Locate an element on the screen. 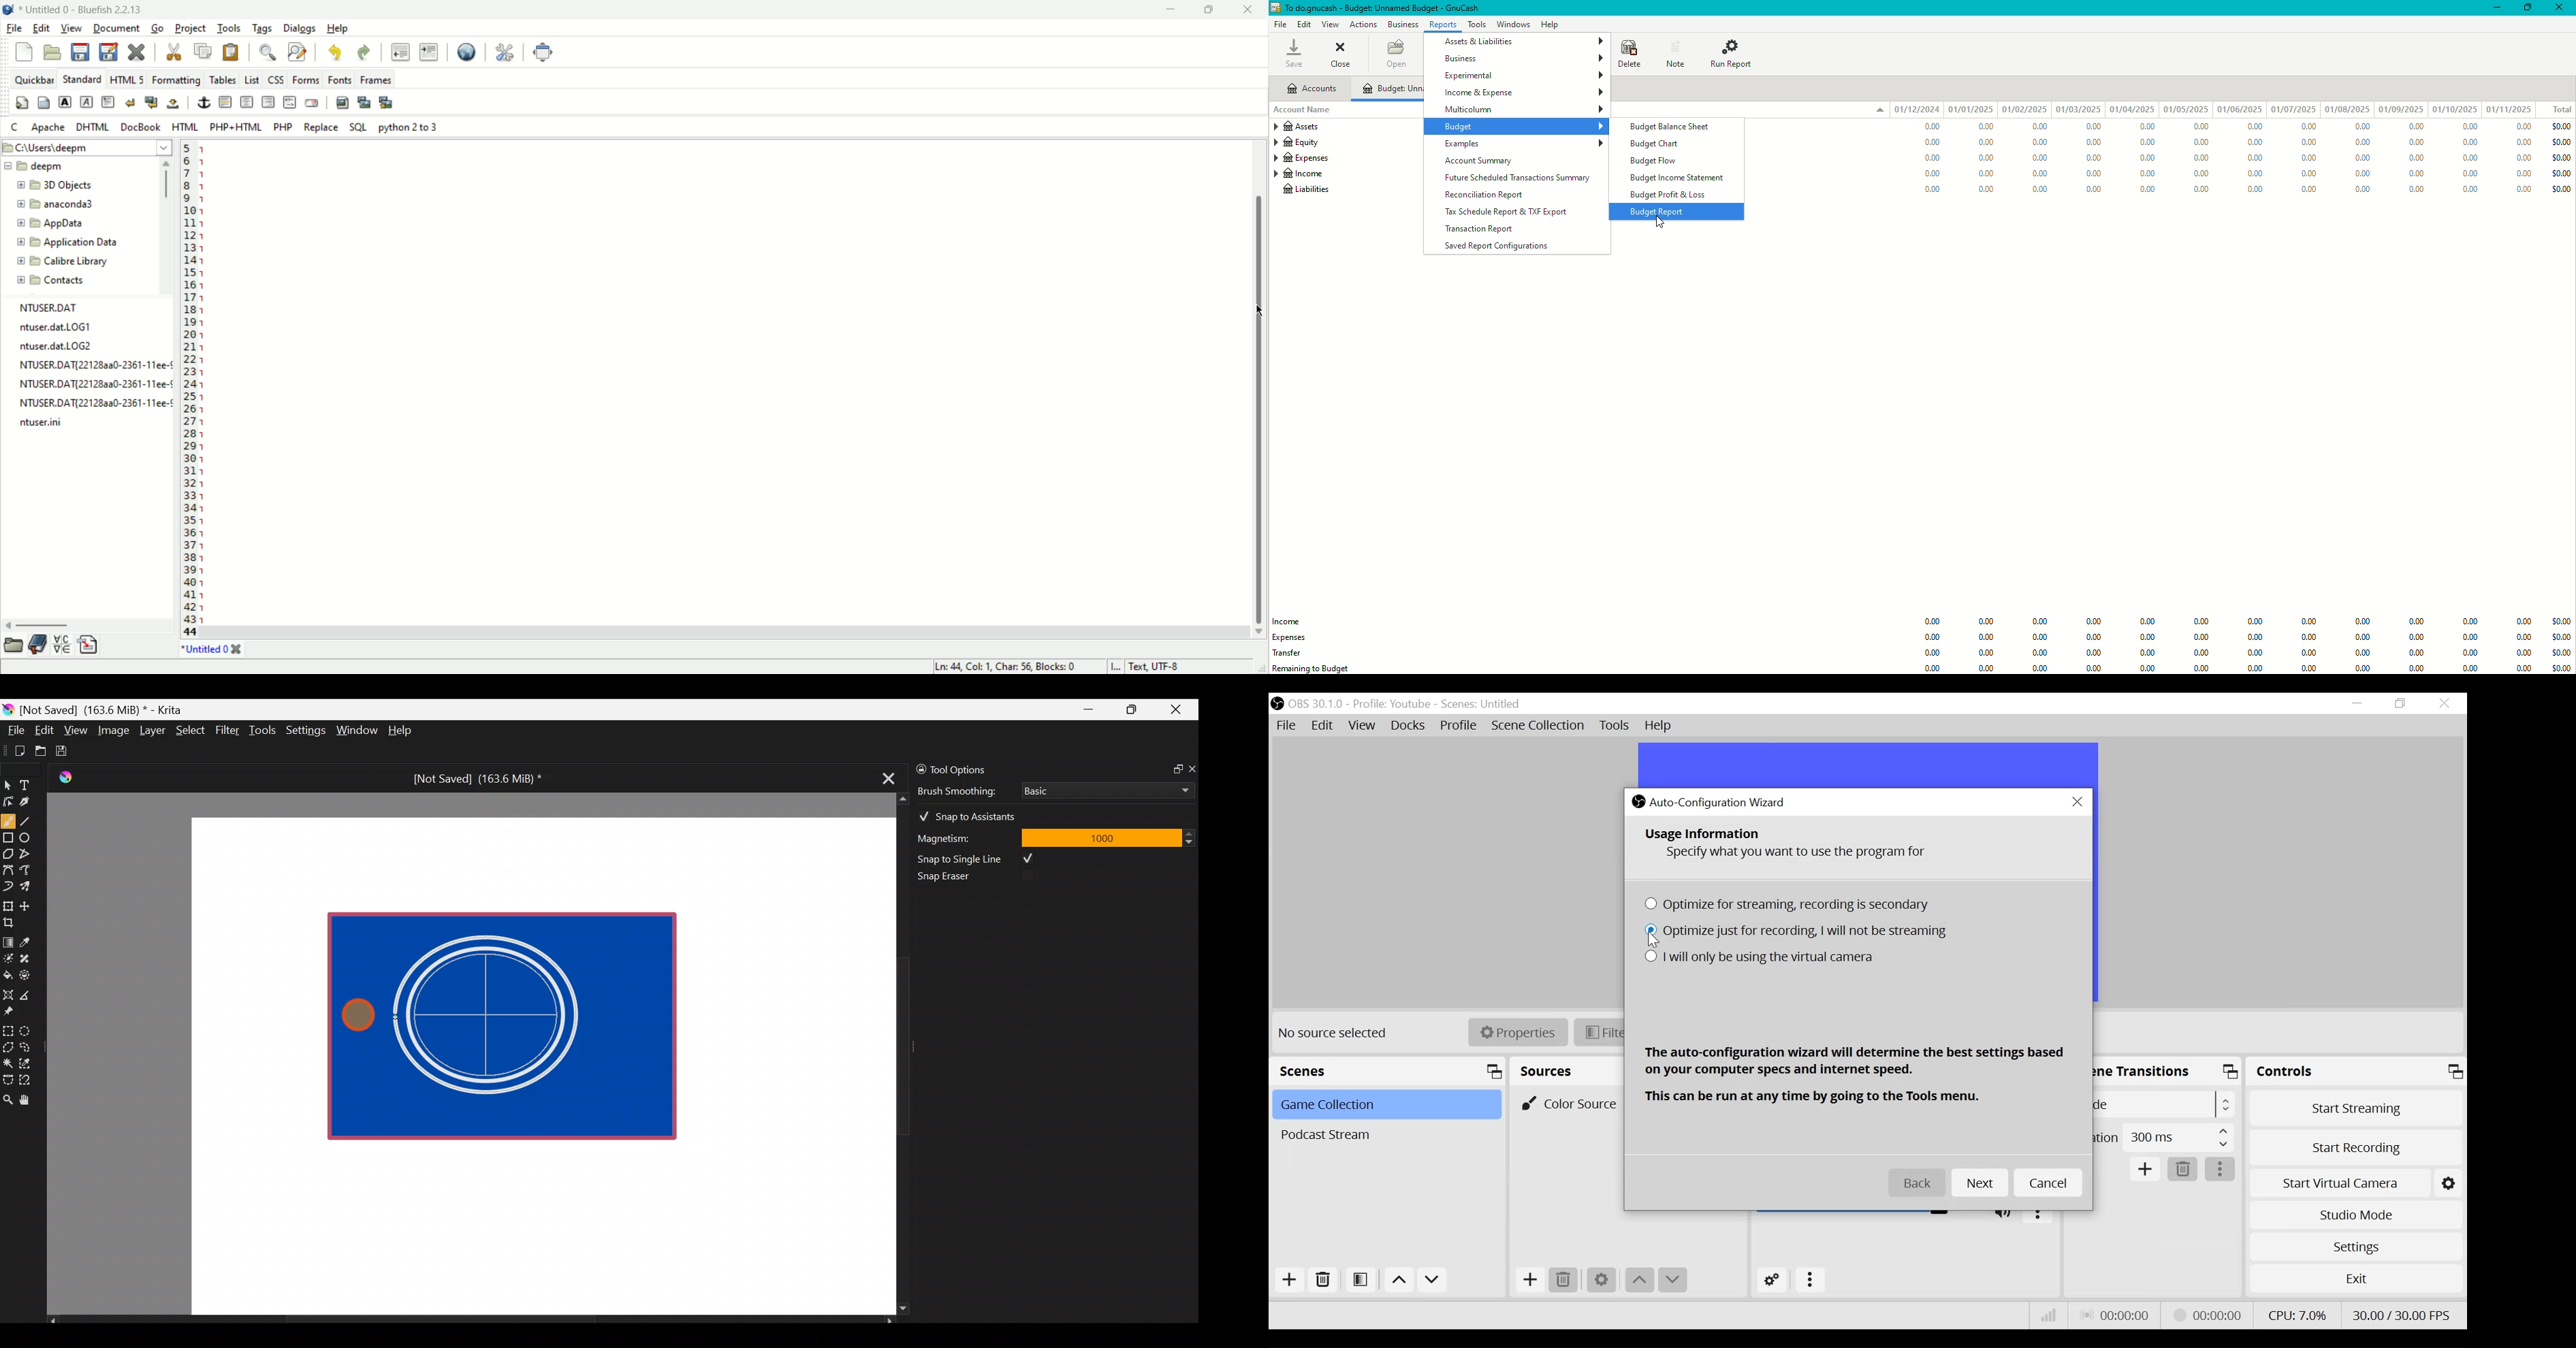  $0.00 is located at coordinates (2558, 654).